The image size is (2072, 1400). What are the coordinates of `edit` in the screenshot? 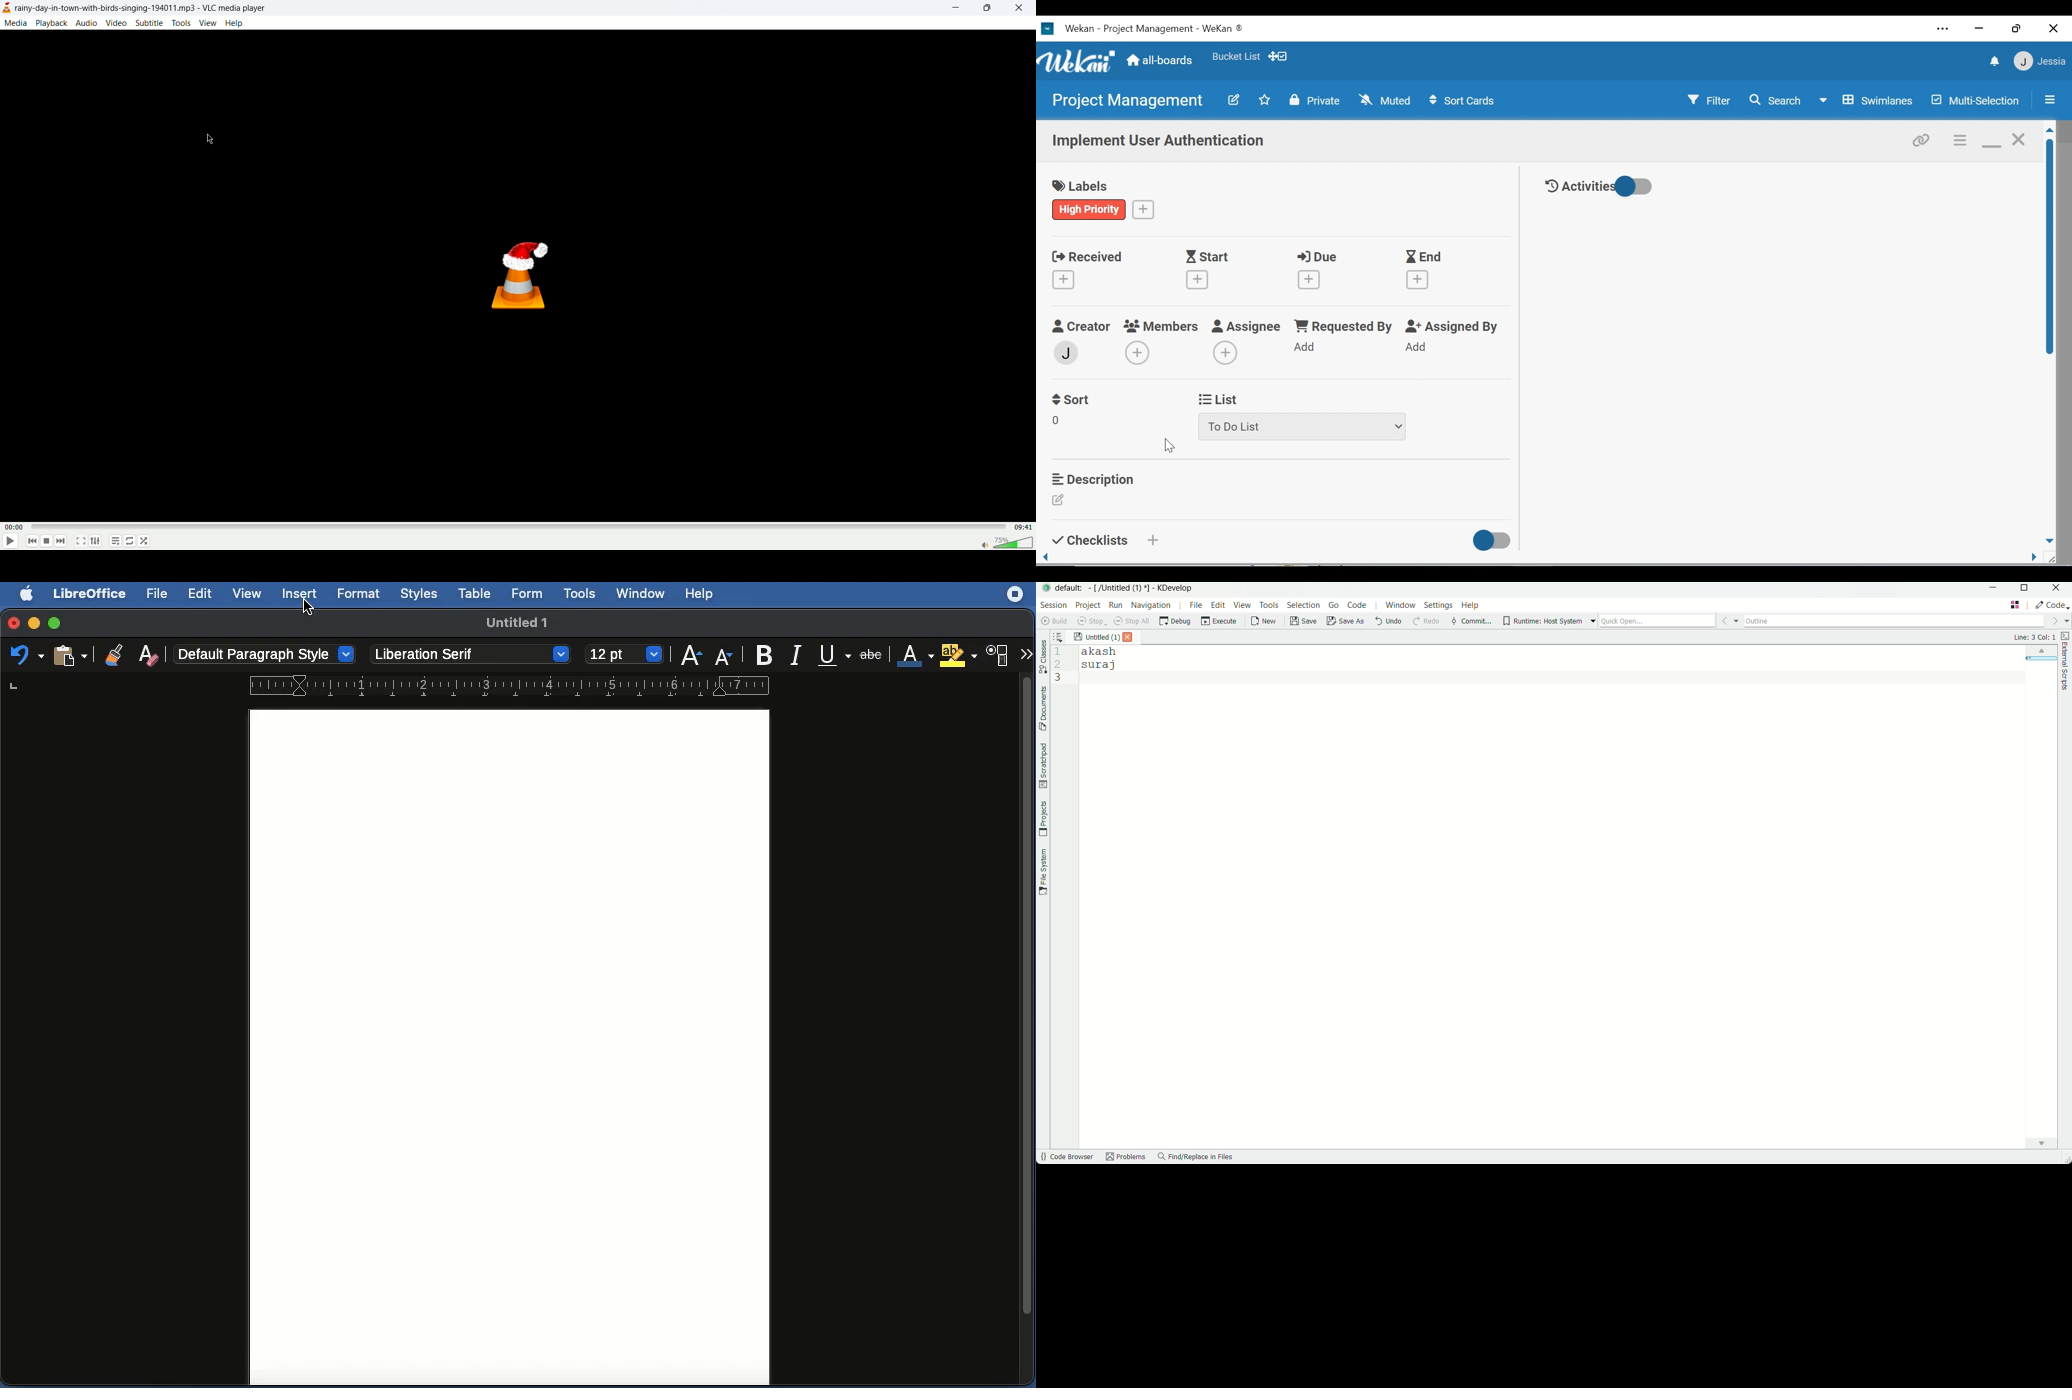 It's located at (1233, 99).